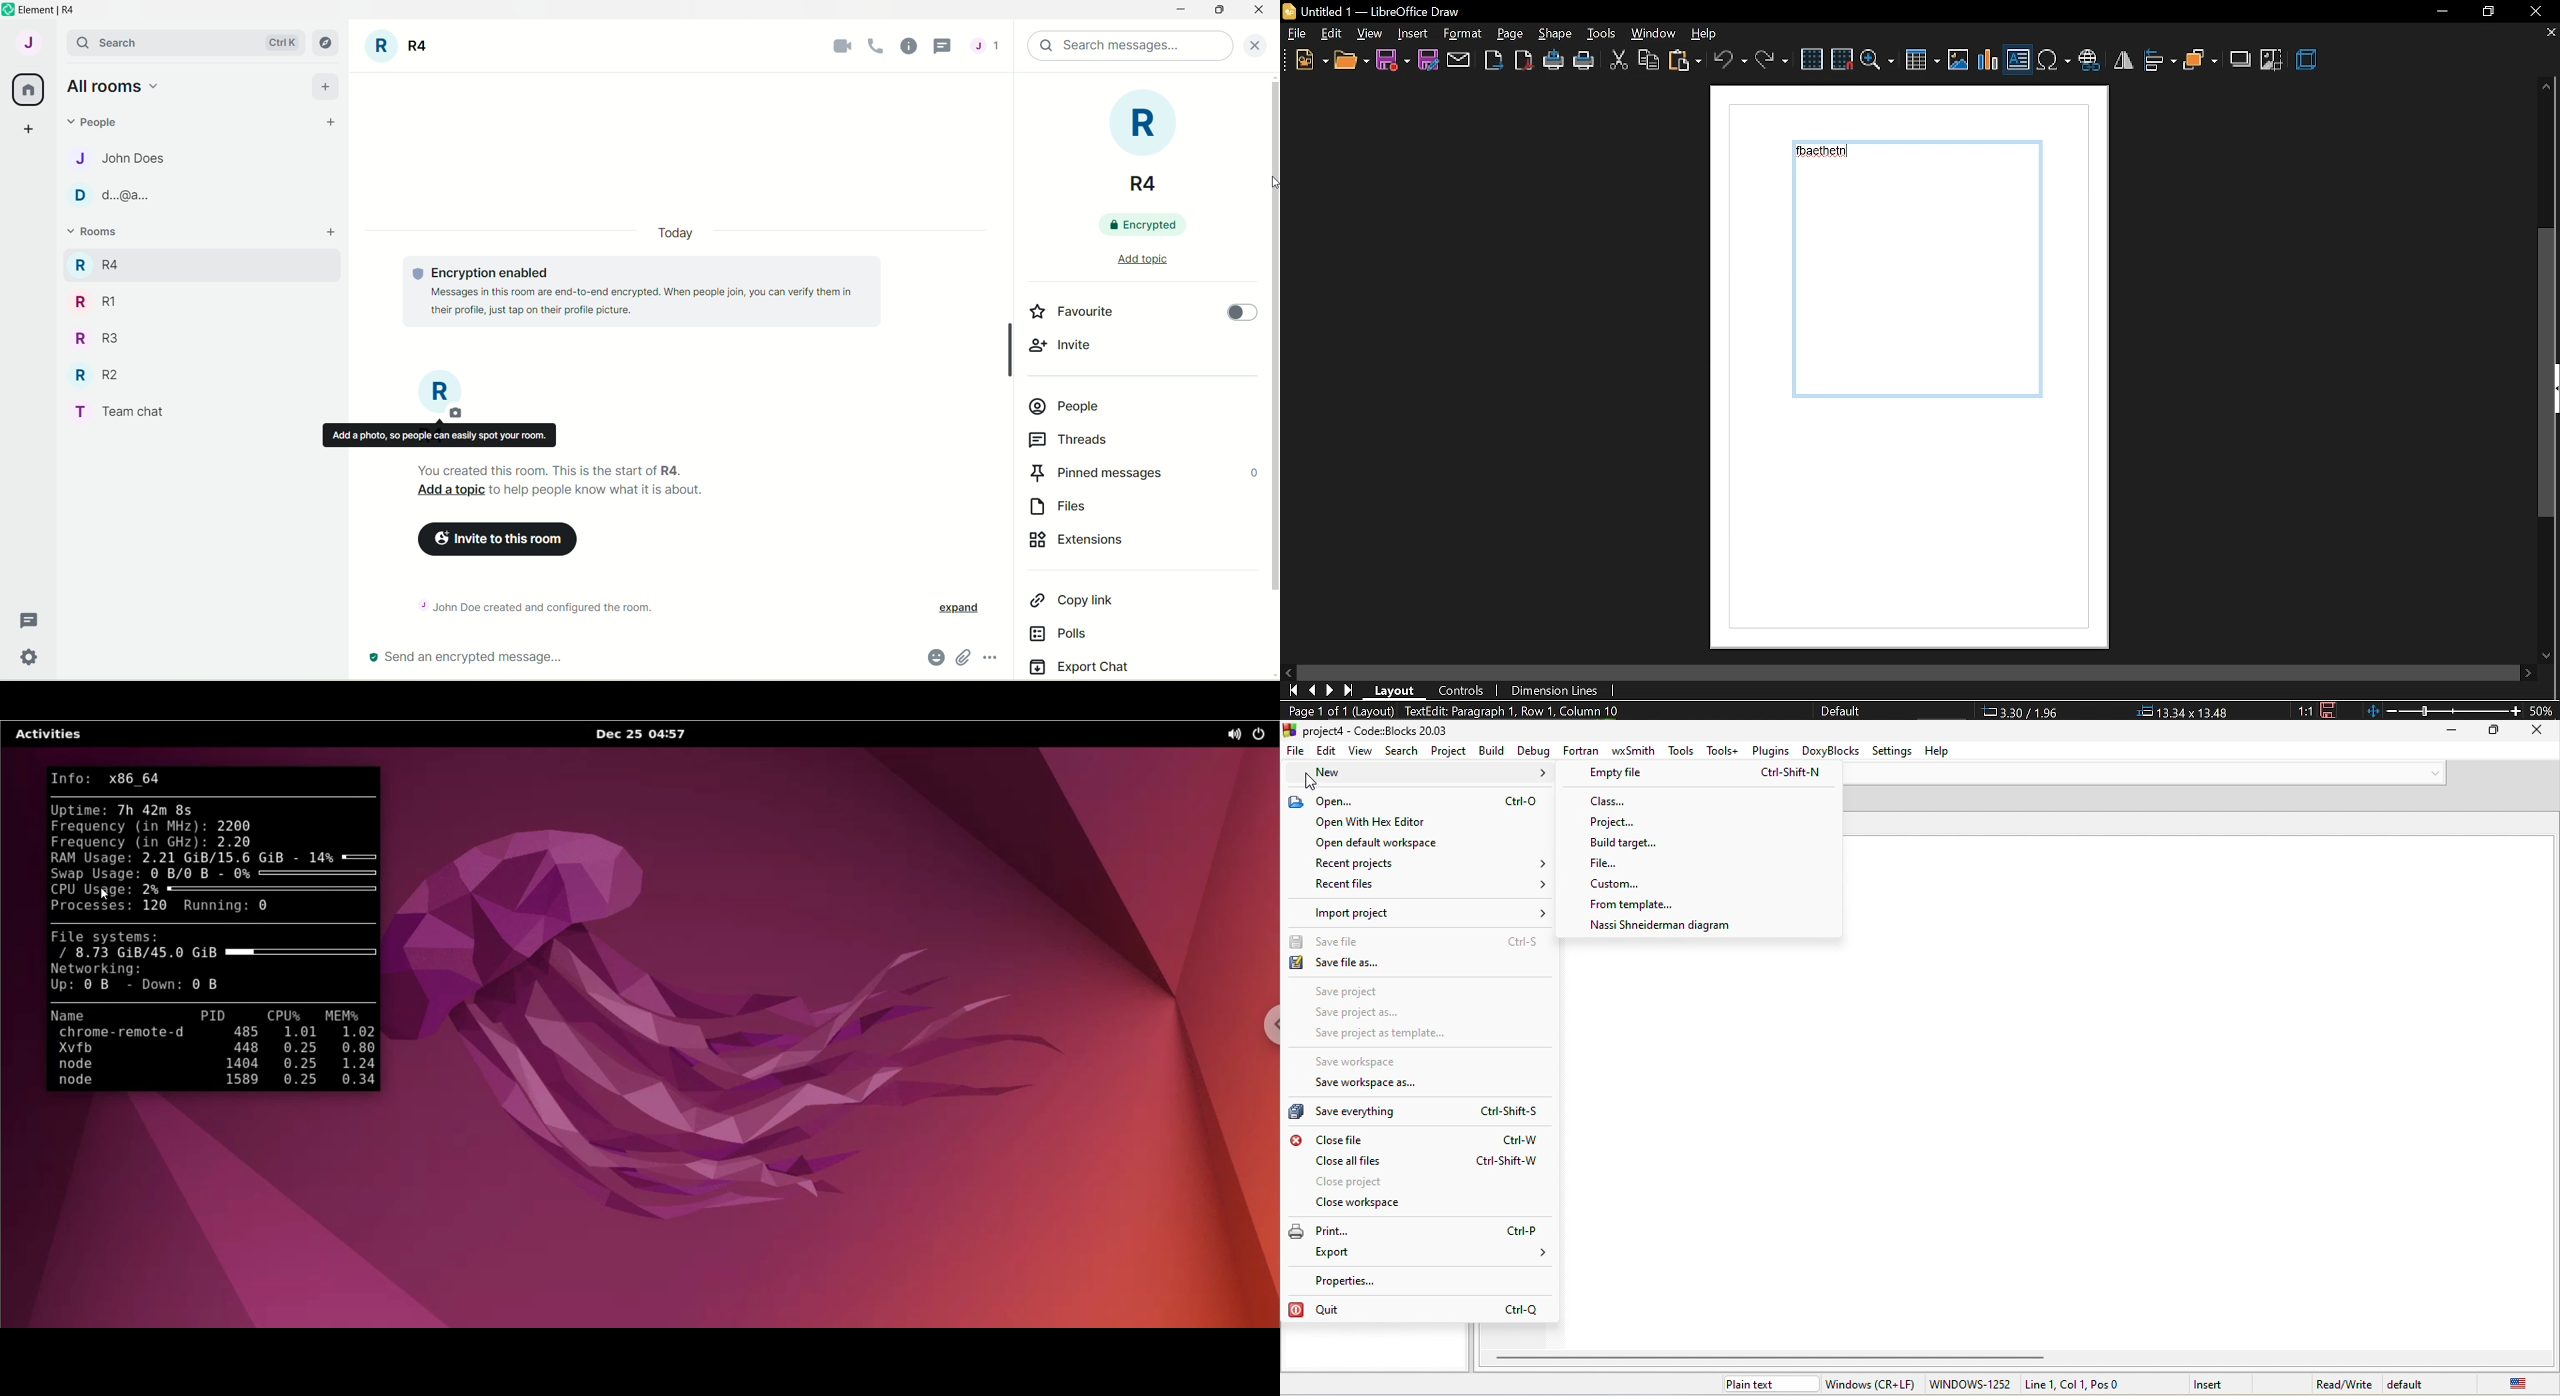  Describe the element at coordinates (1660, 924) in the screenshot. I see `nassi shneideman diagram` at that location.